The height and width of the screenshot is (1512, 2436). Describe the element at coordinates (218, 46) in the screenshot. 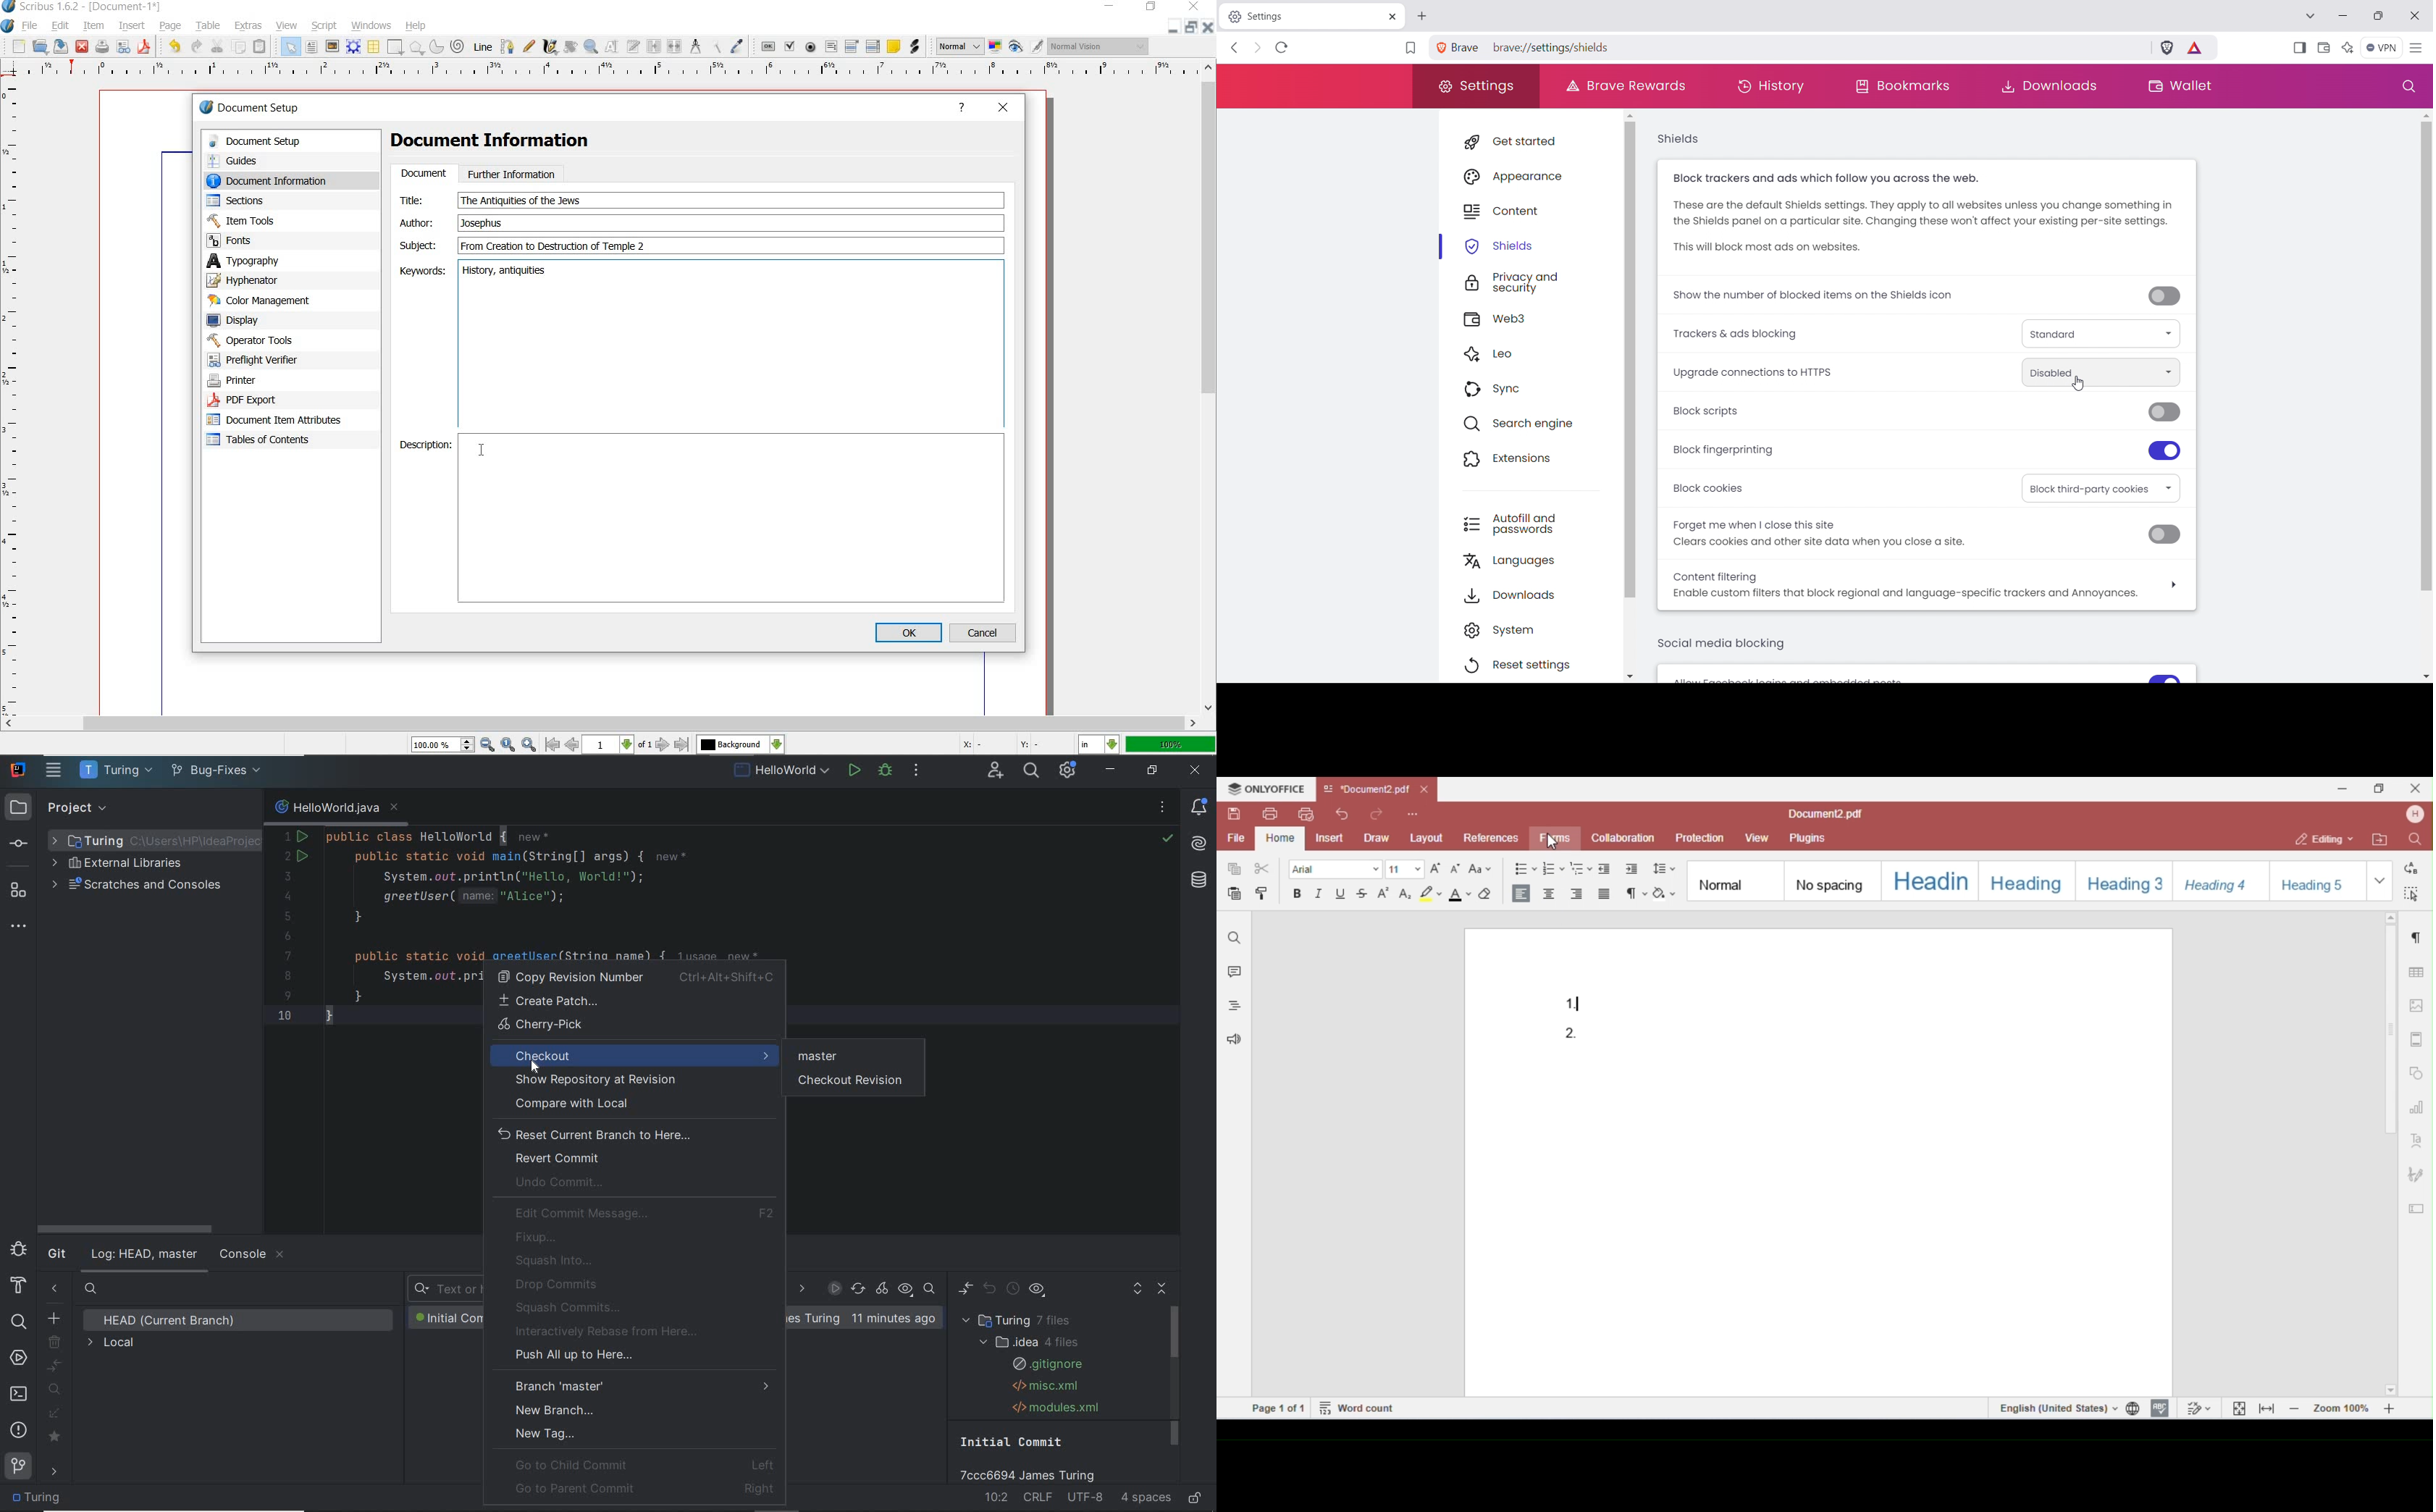

I see `cut` at that location.